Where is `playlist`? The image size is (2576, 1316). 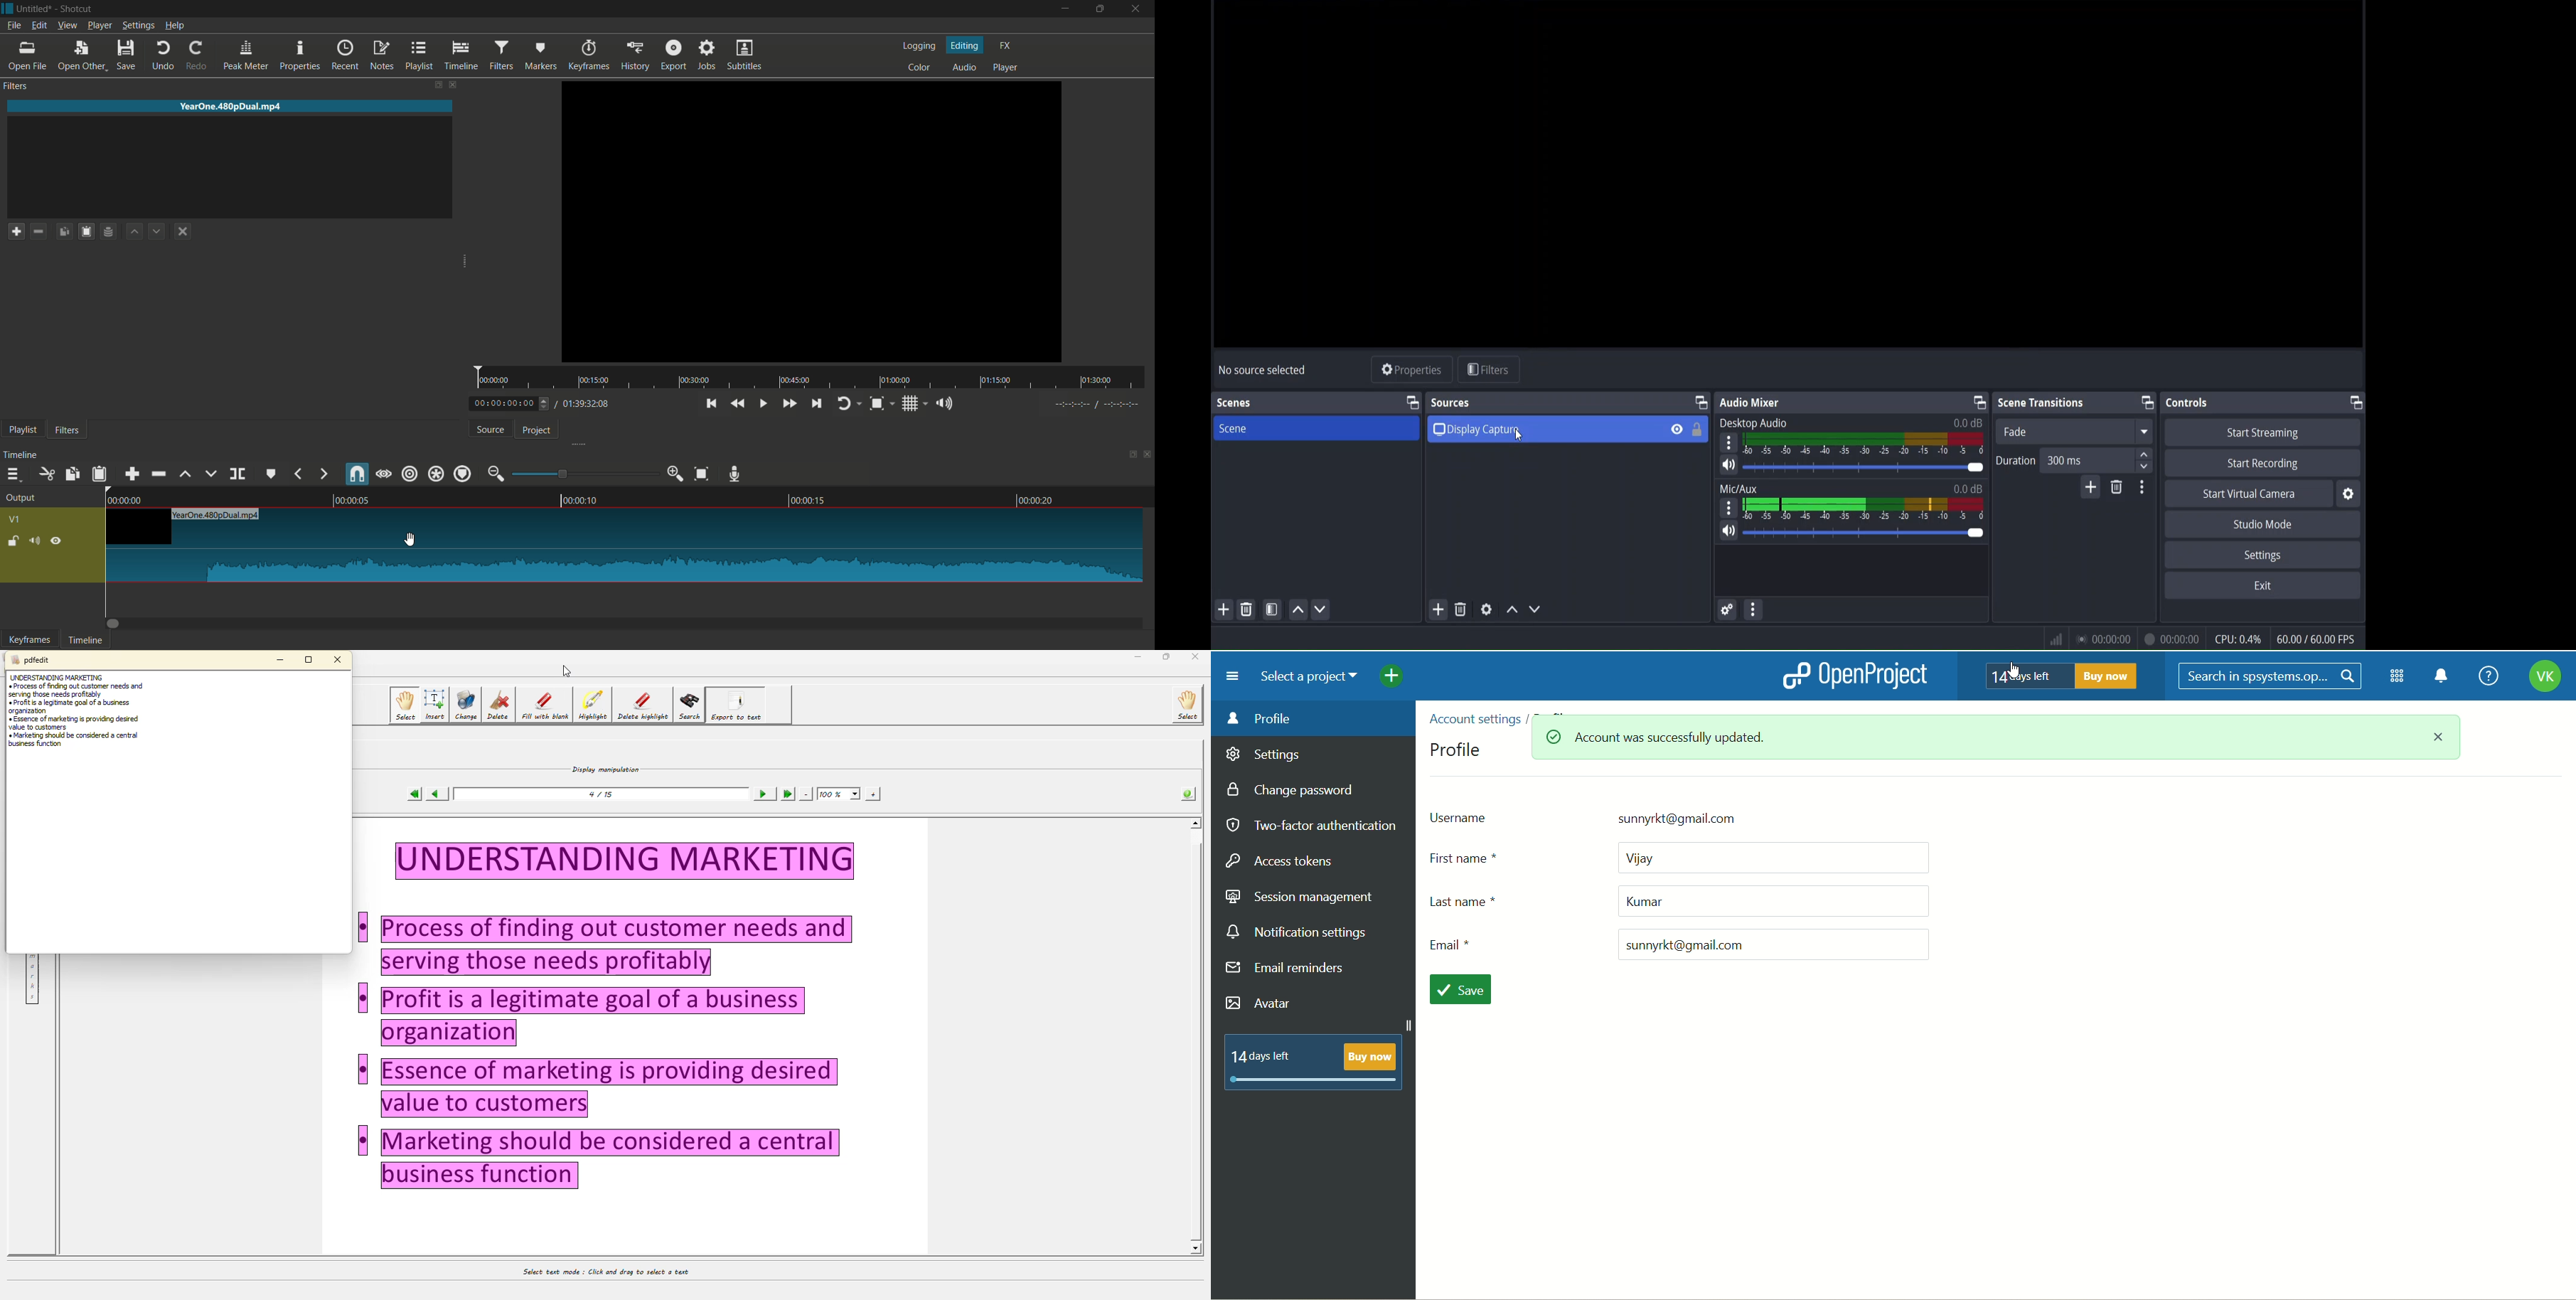
playlist is located at coordinates (421, 55).